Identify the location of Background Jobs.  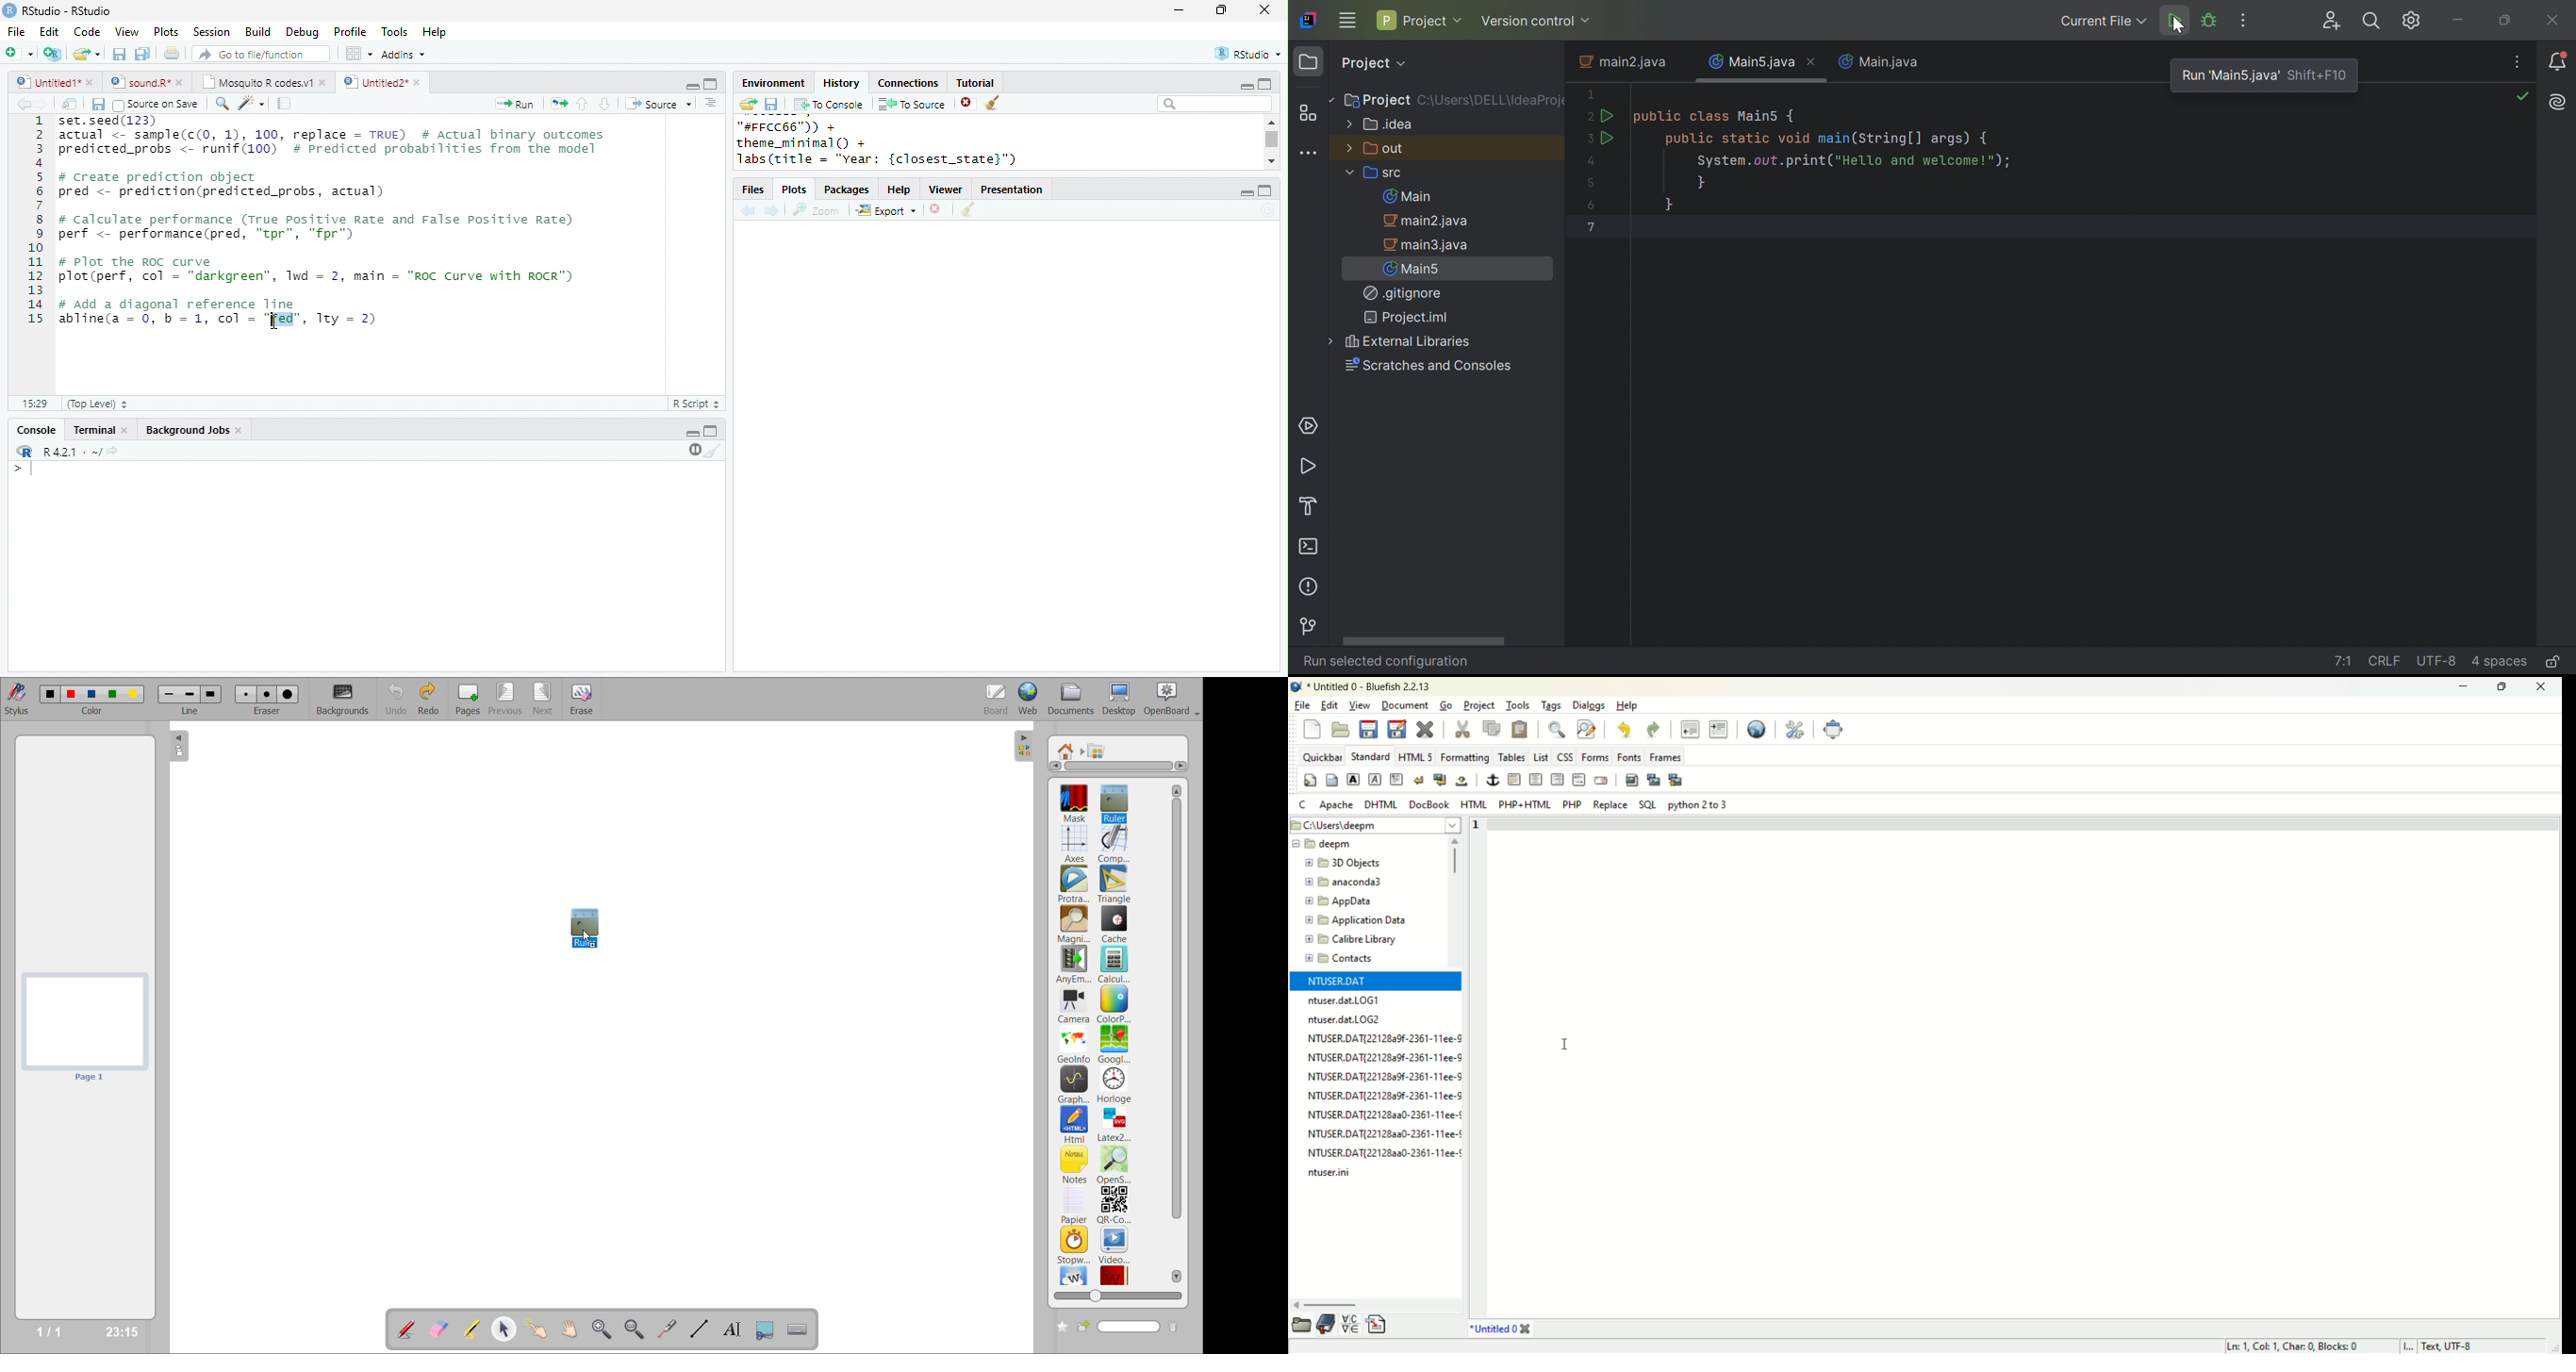
(187, 430).